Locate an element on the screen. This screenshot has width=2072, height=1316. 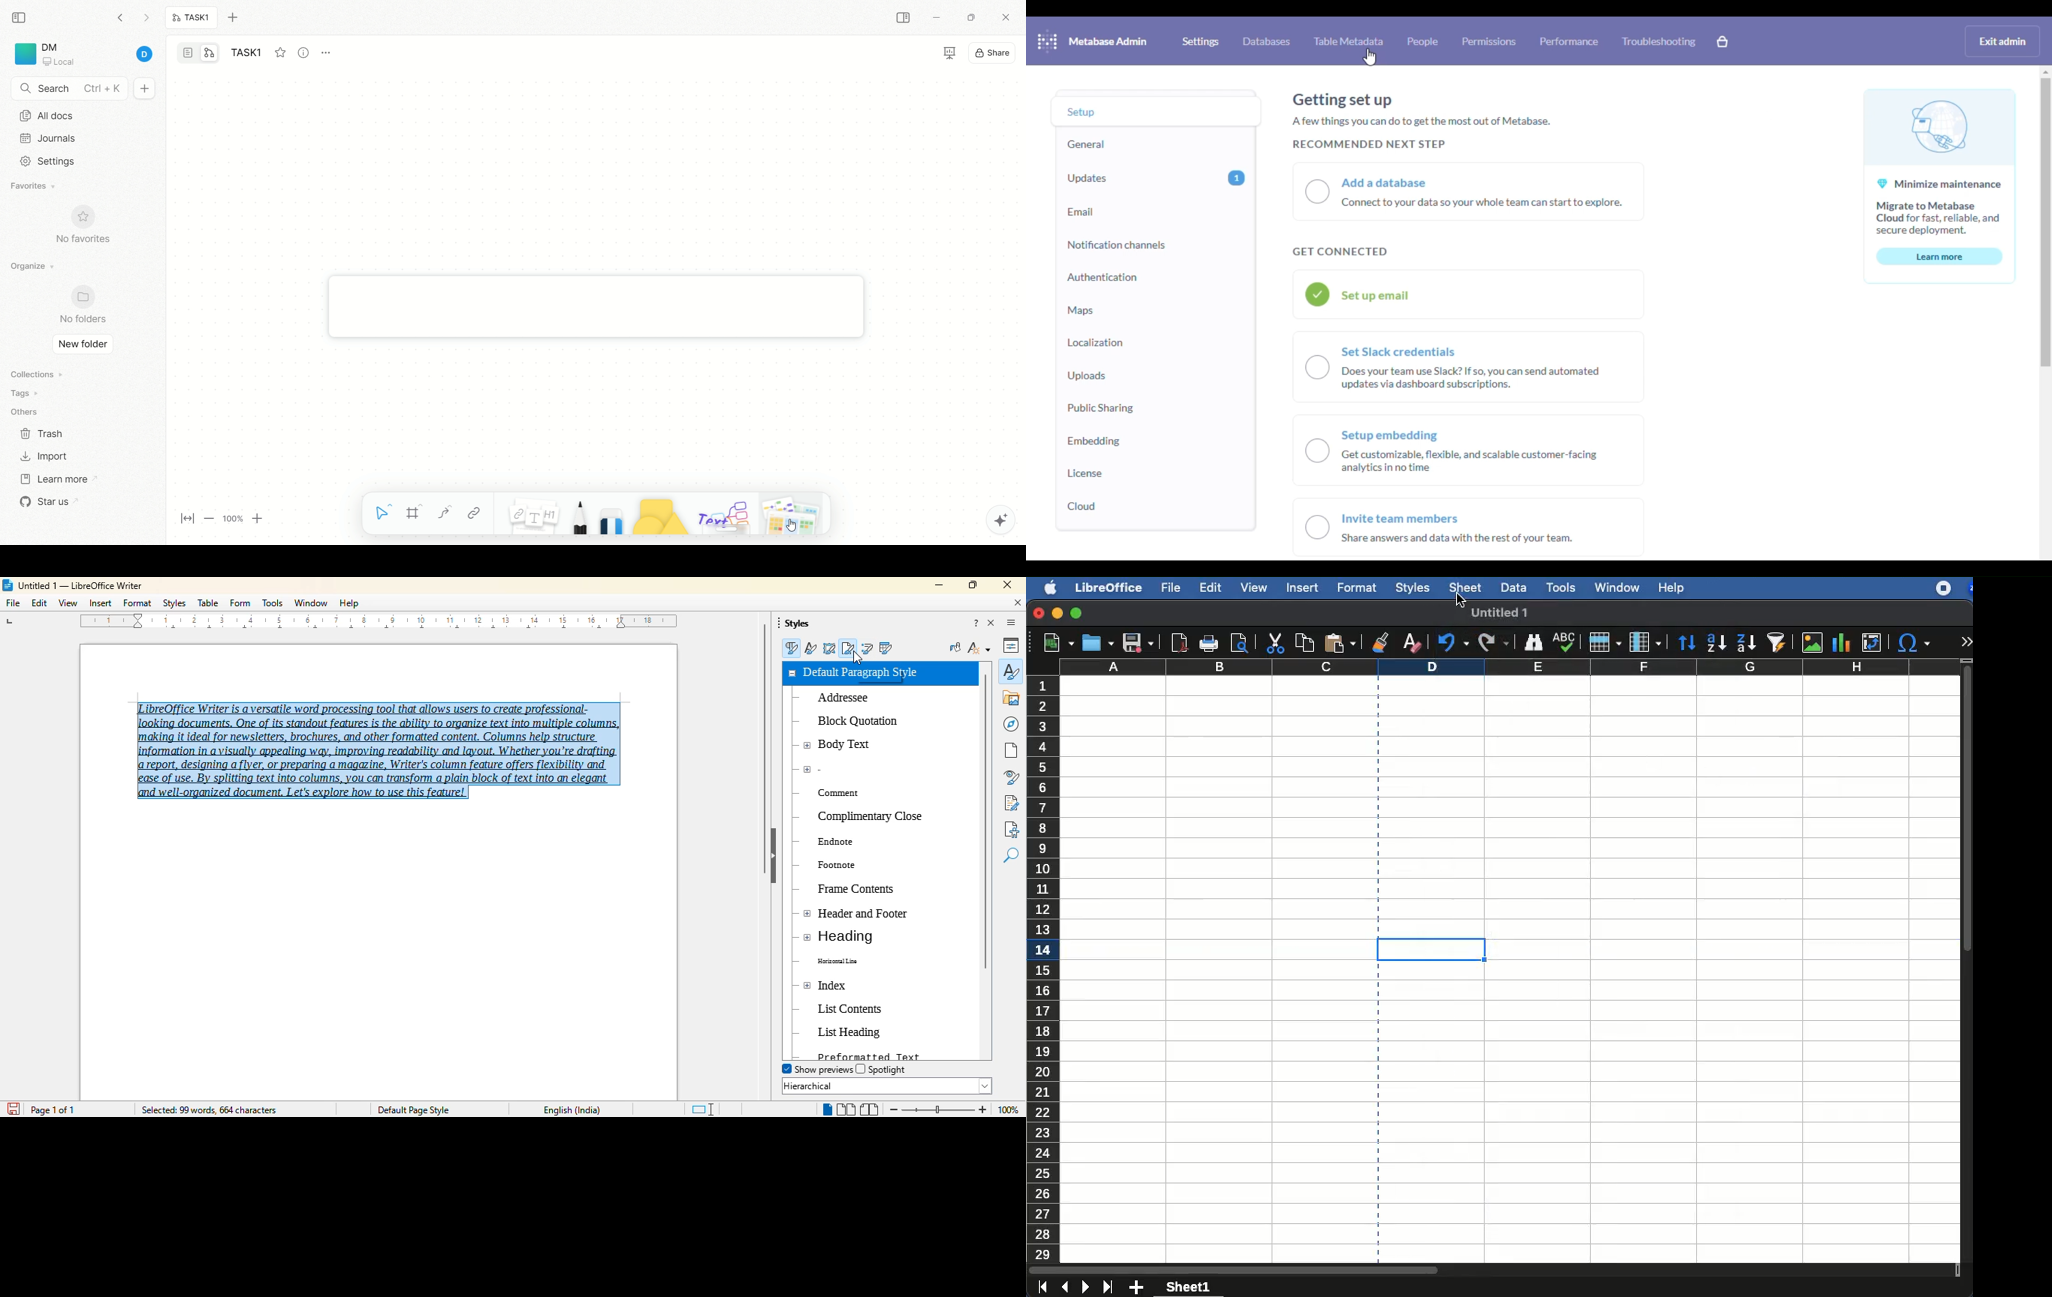
cloud is located at coordinates (1083, 507).